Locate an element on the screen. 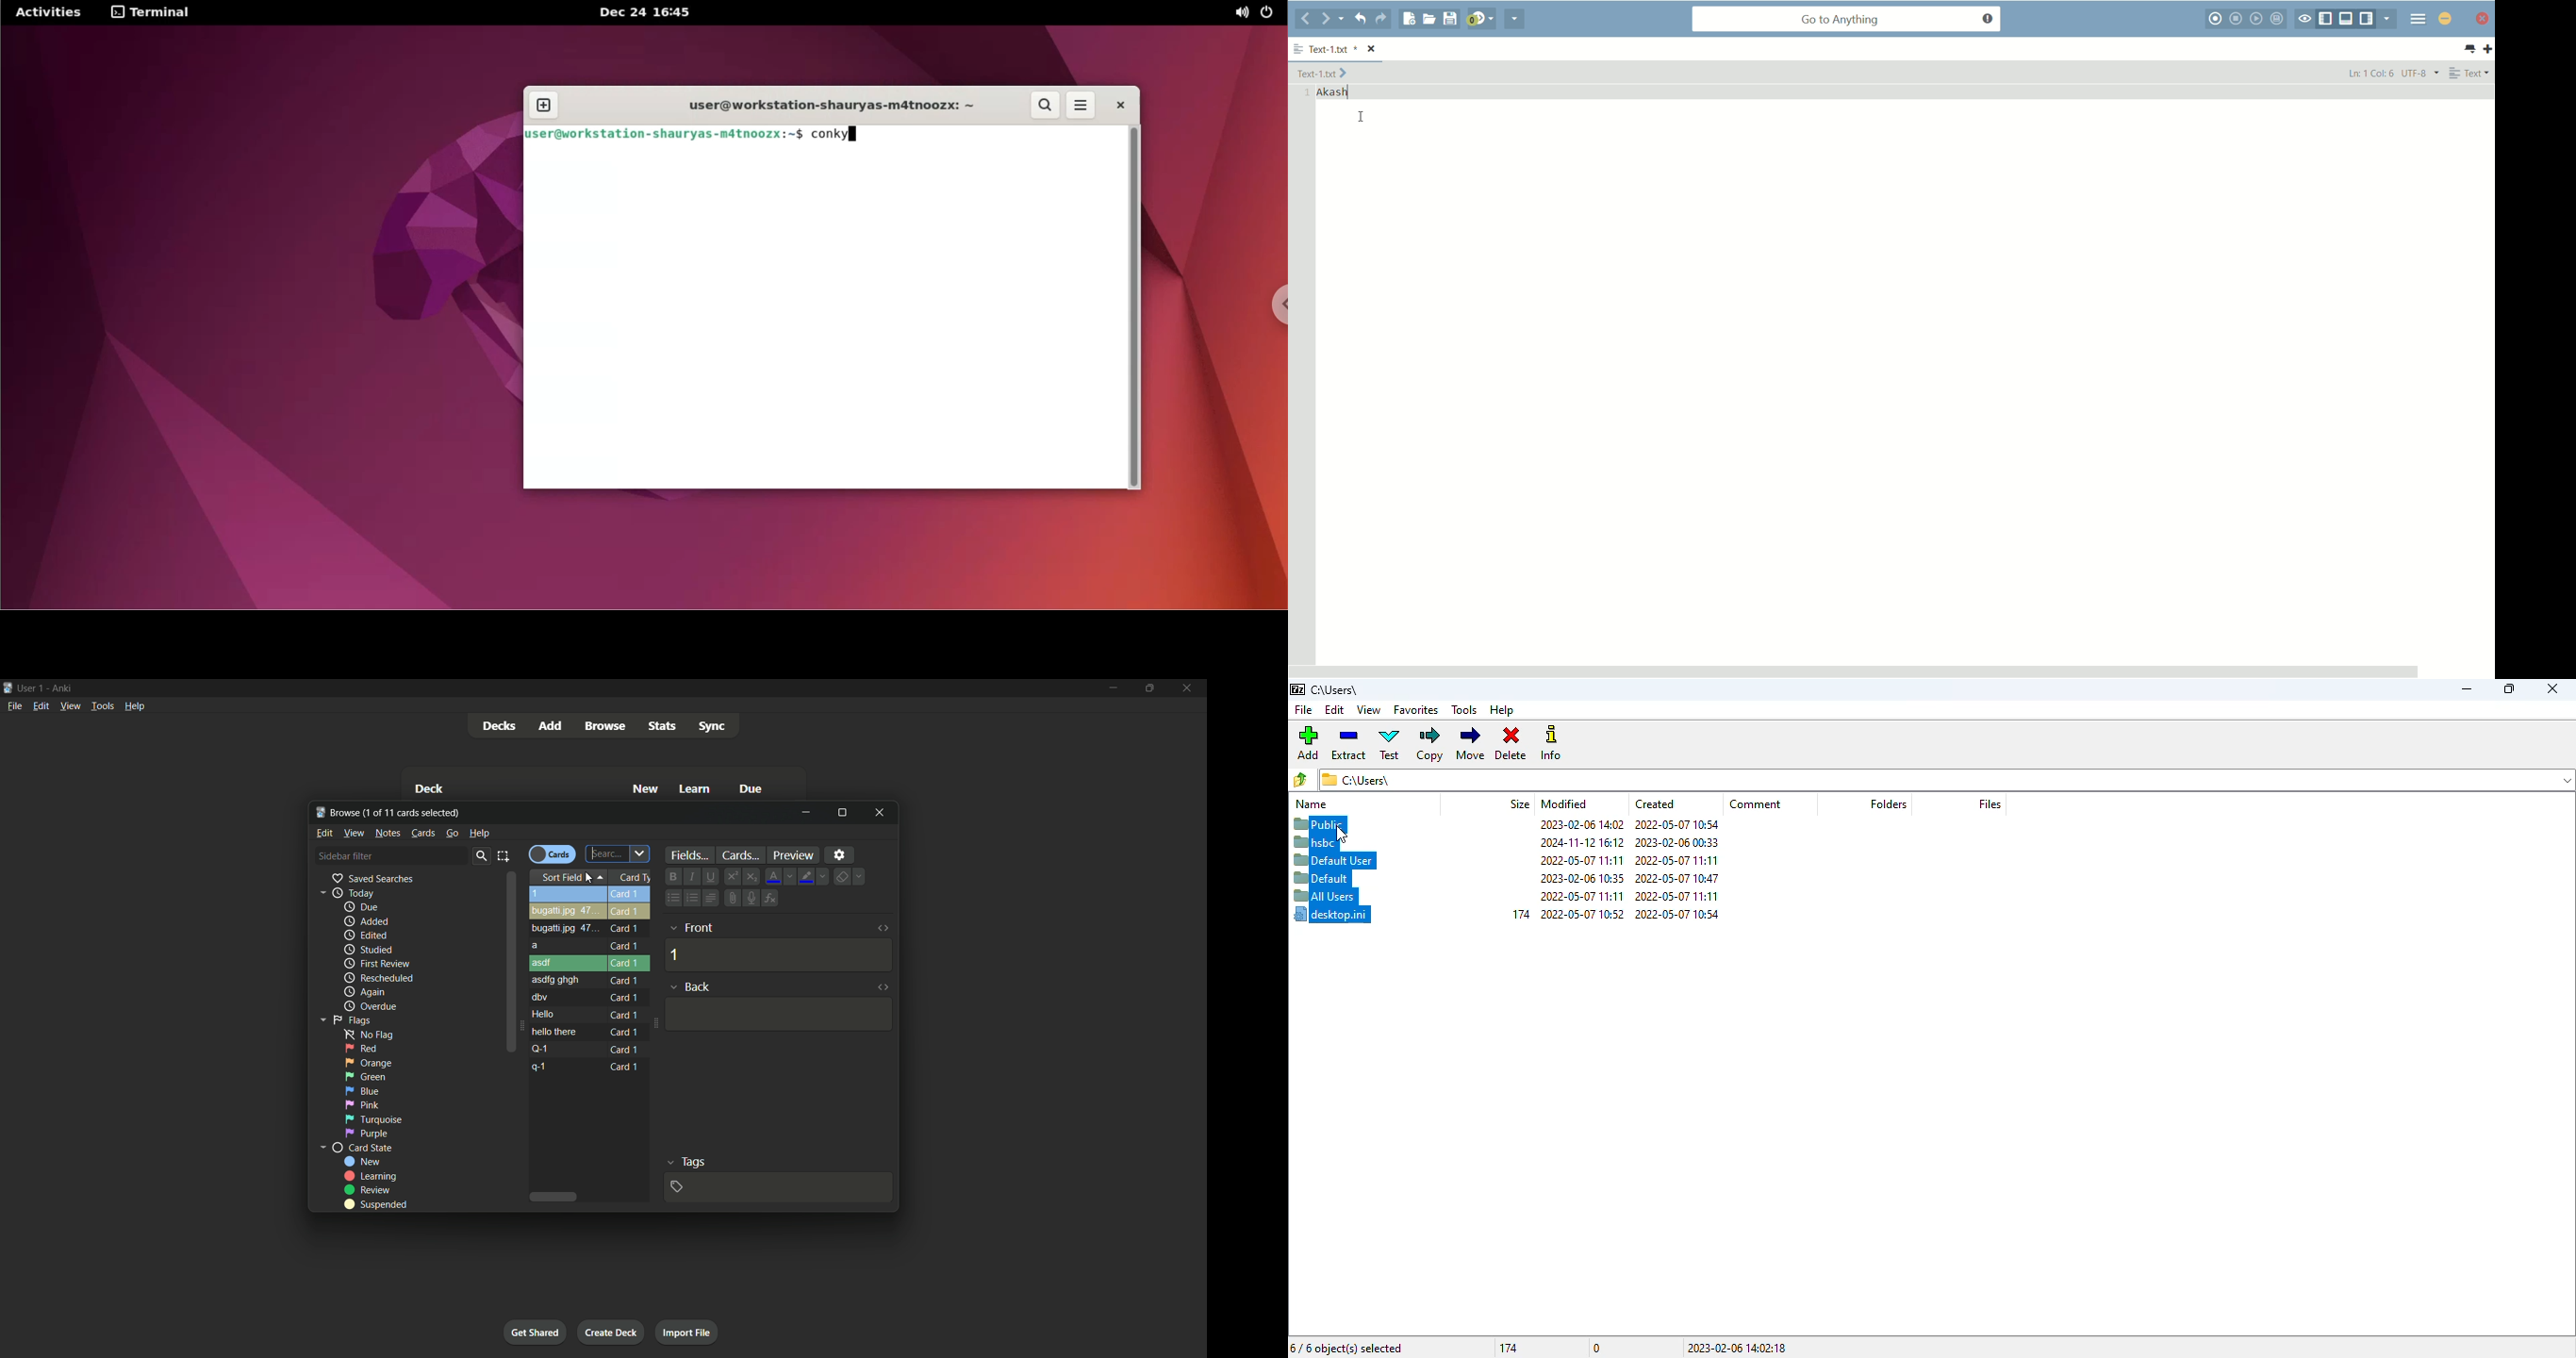 This screenshot has width=2576, height=1372. settings is located at coordinates (839, 854).